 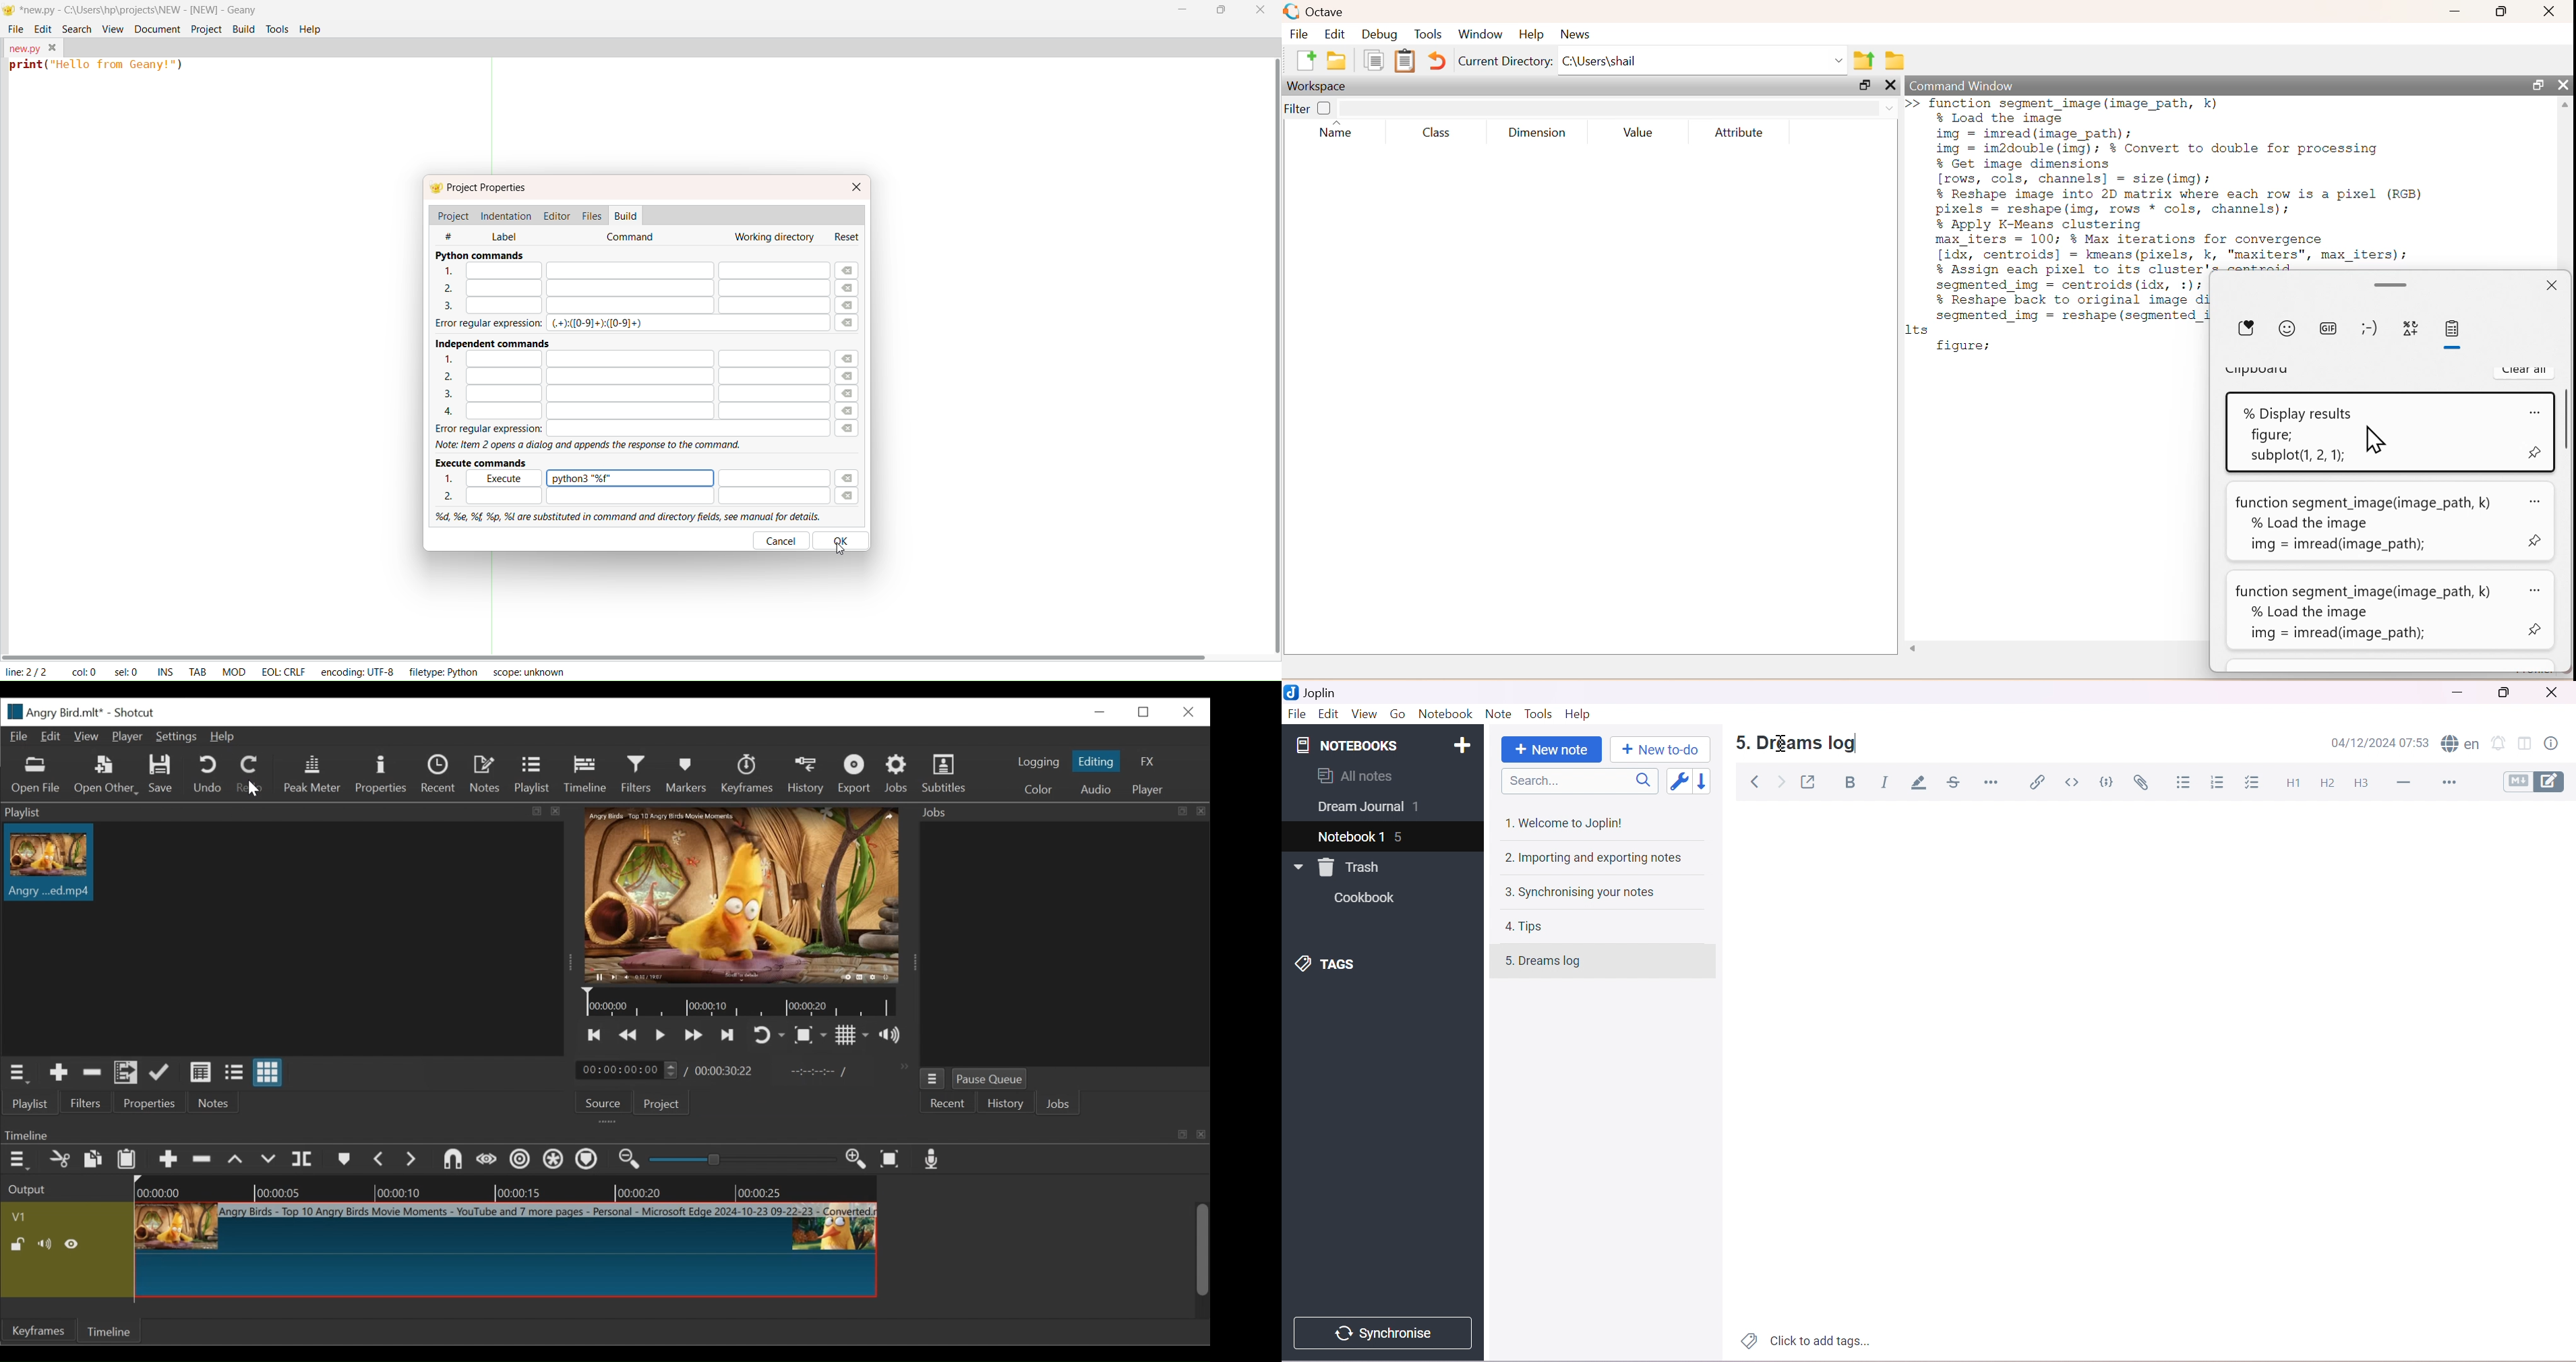 What do you see at coordinates (1681, 783) in the screenshot?
I see `Toggle sort order field` at bounding box center [1681, 783].